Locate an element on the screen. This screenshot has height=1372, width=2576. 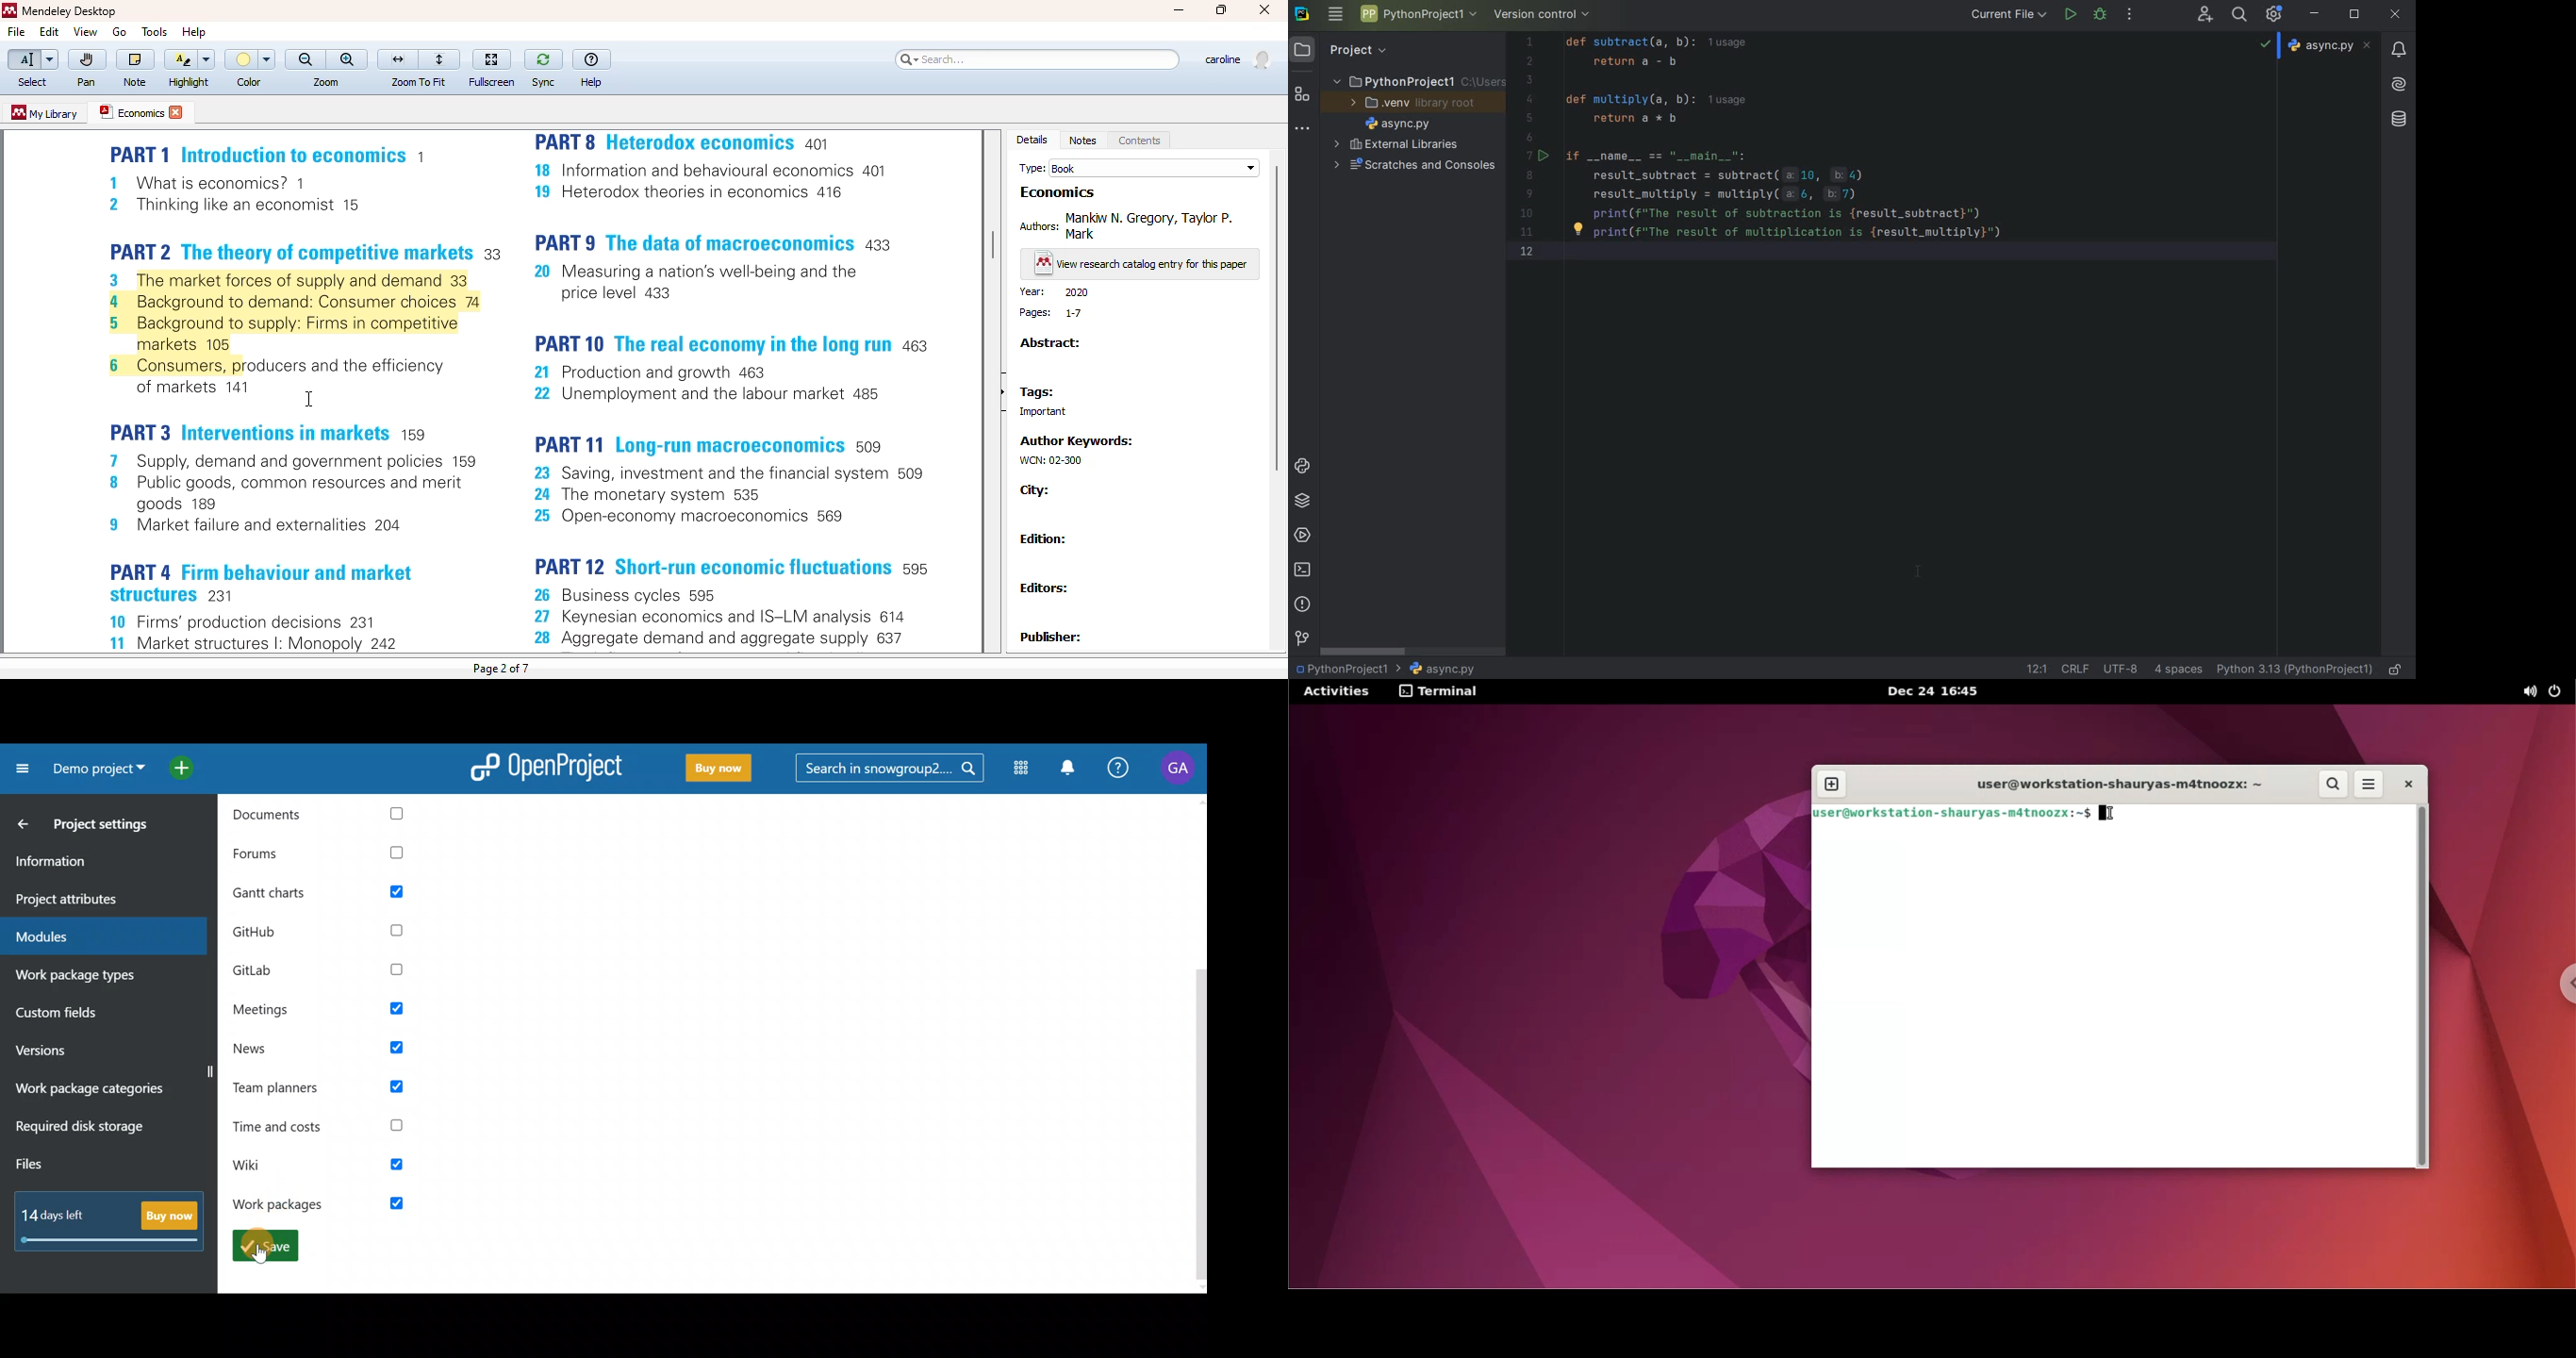
help is located at coordinates (591, 59).